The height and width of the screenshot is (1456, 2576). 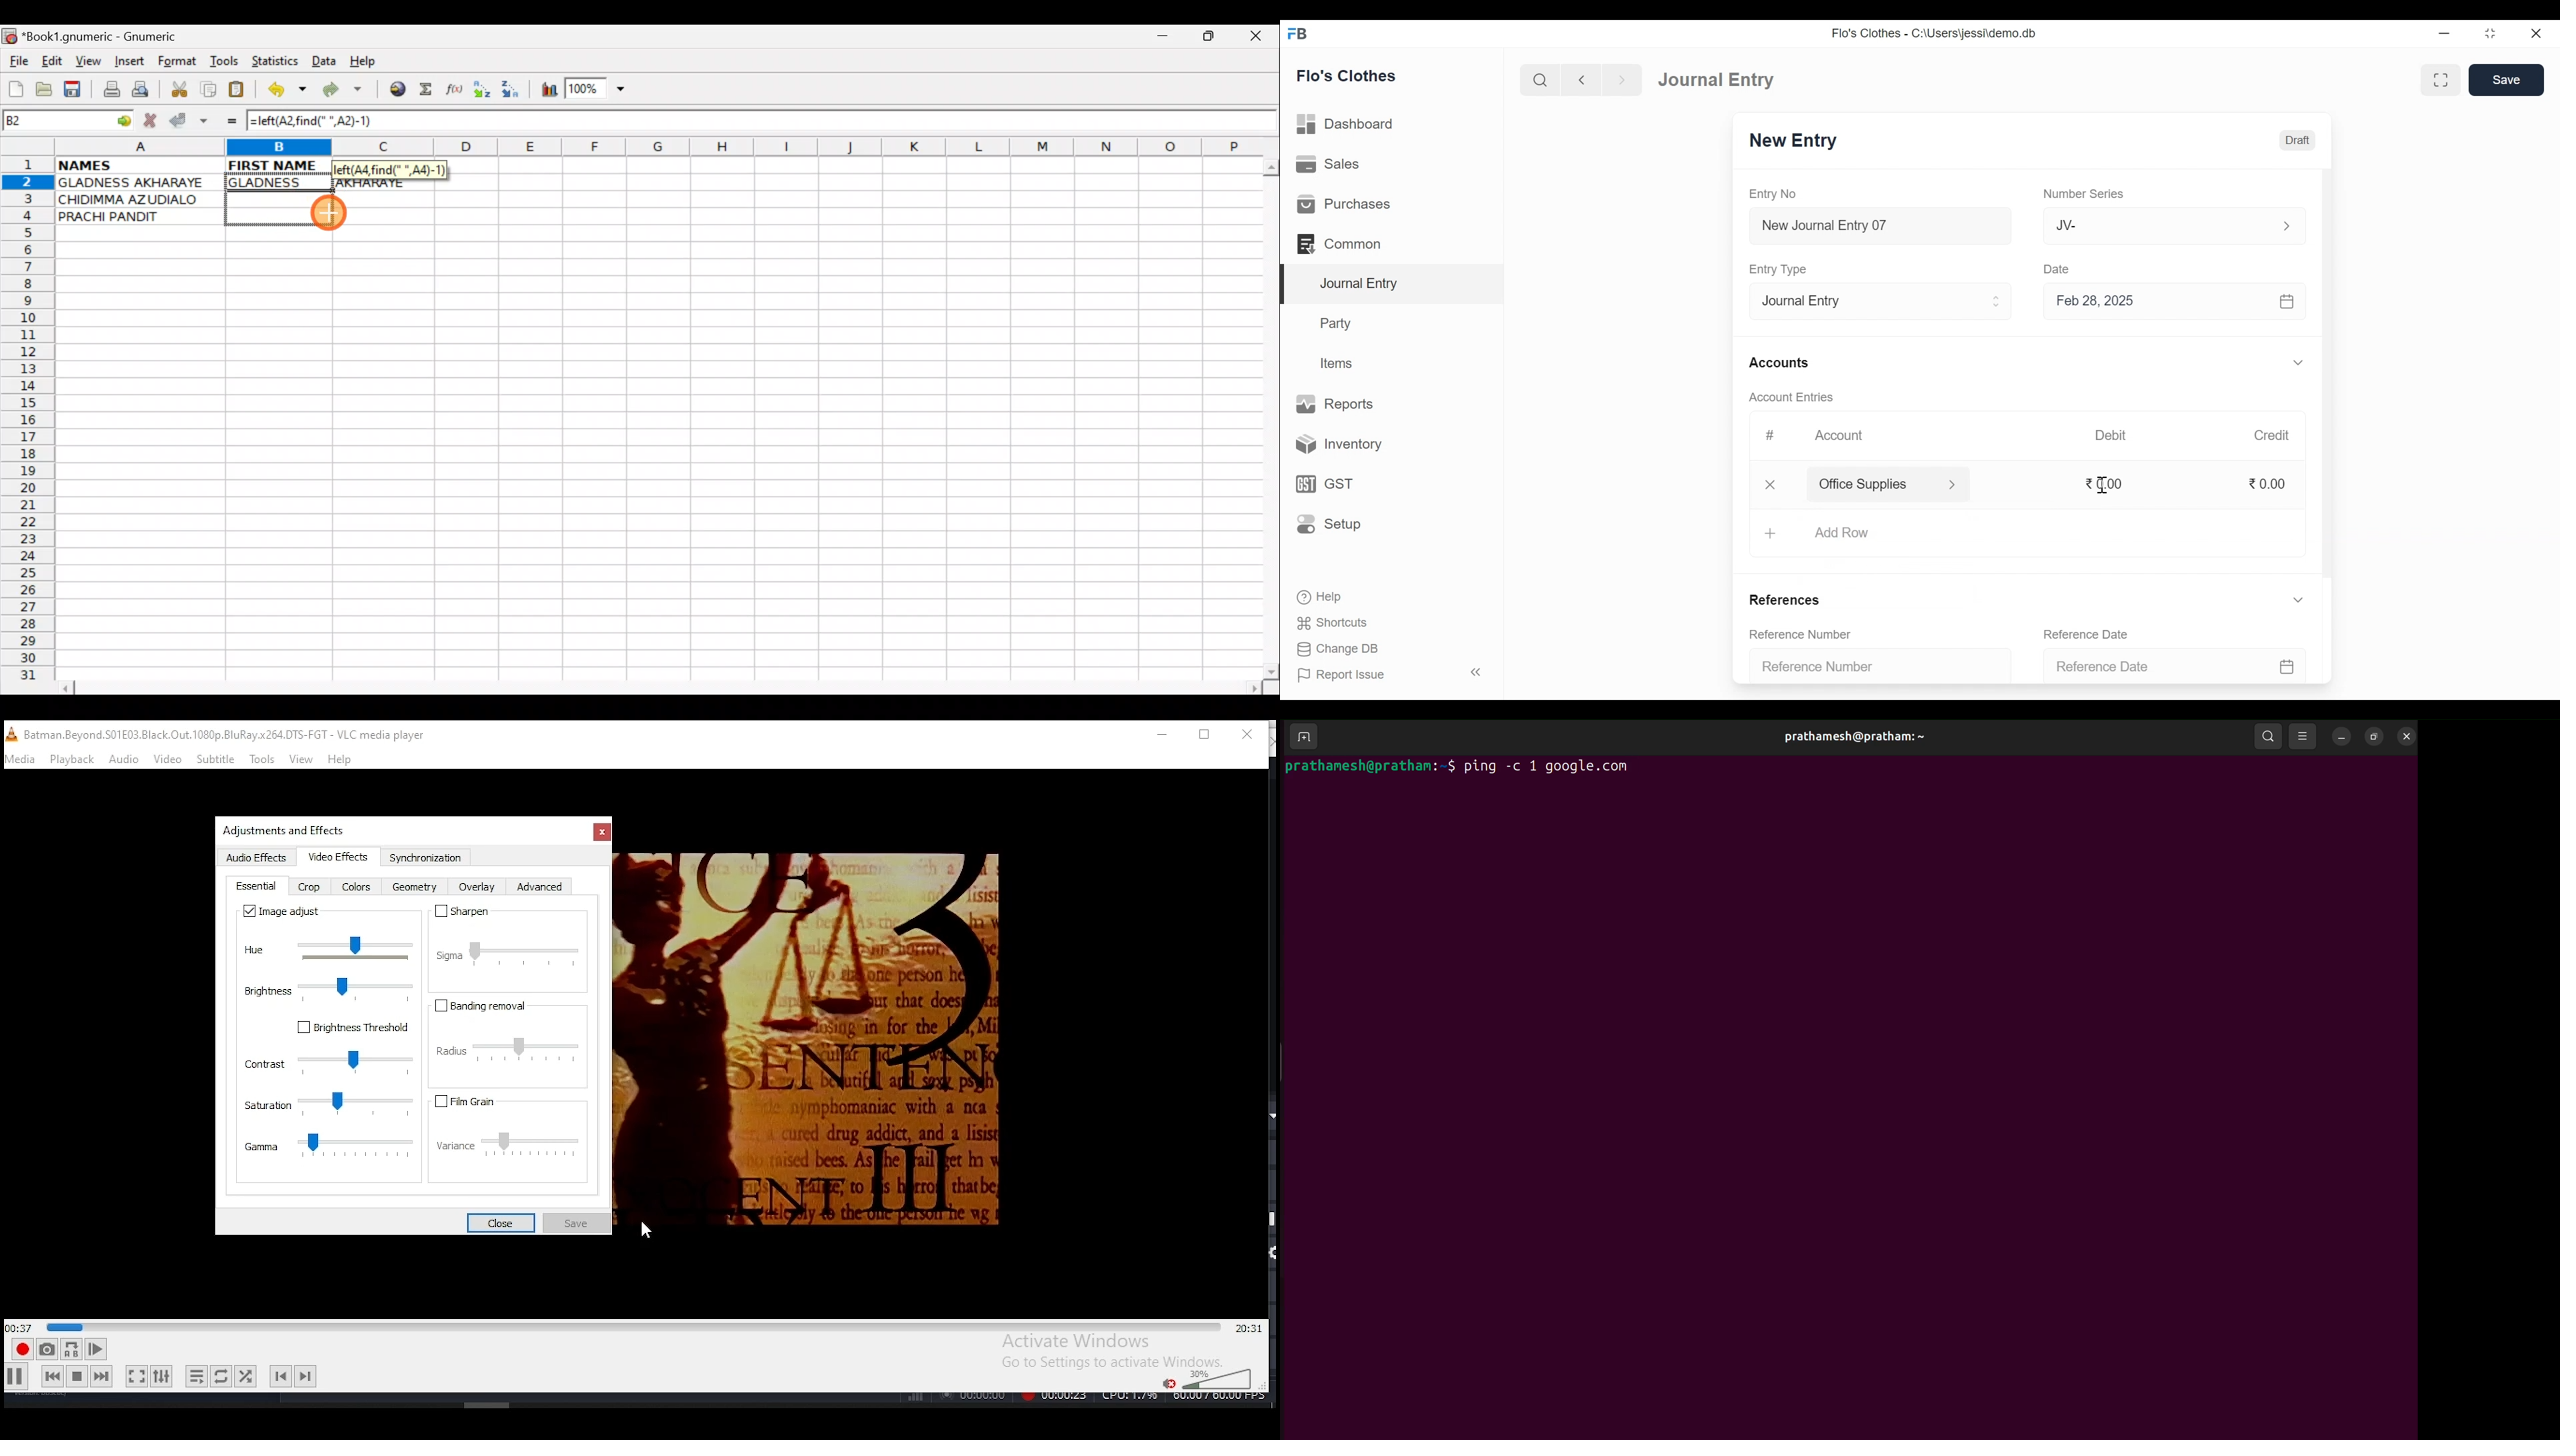 I want to click on =left(A2, find(" ",A2)-1), so click(x=393, y=170).